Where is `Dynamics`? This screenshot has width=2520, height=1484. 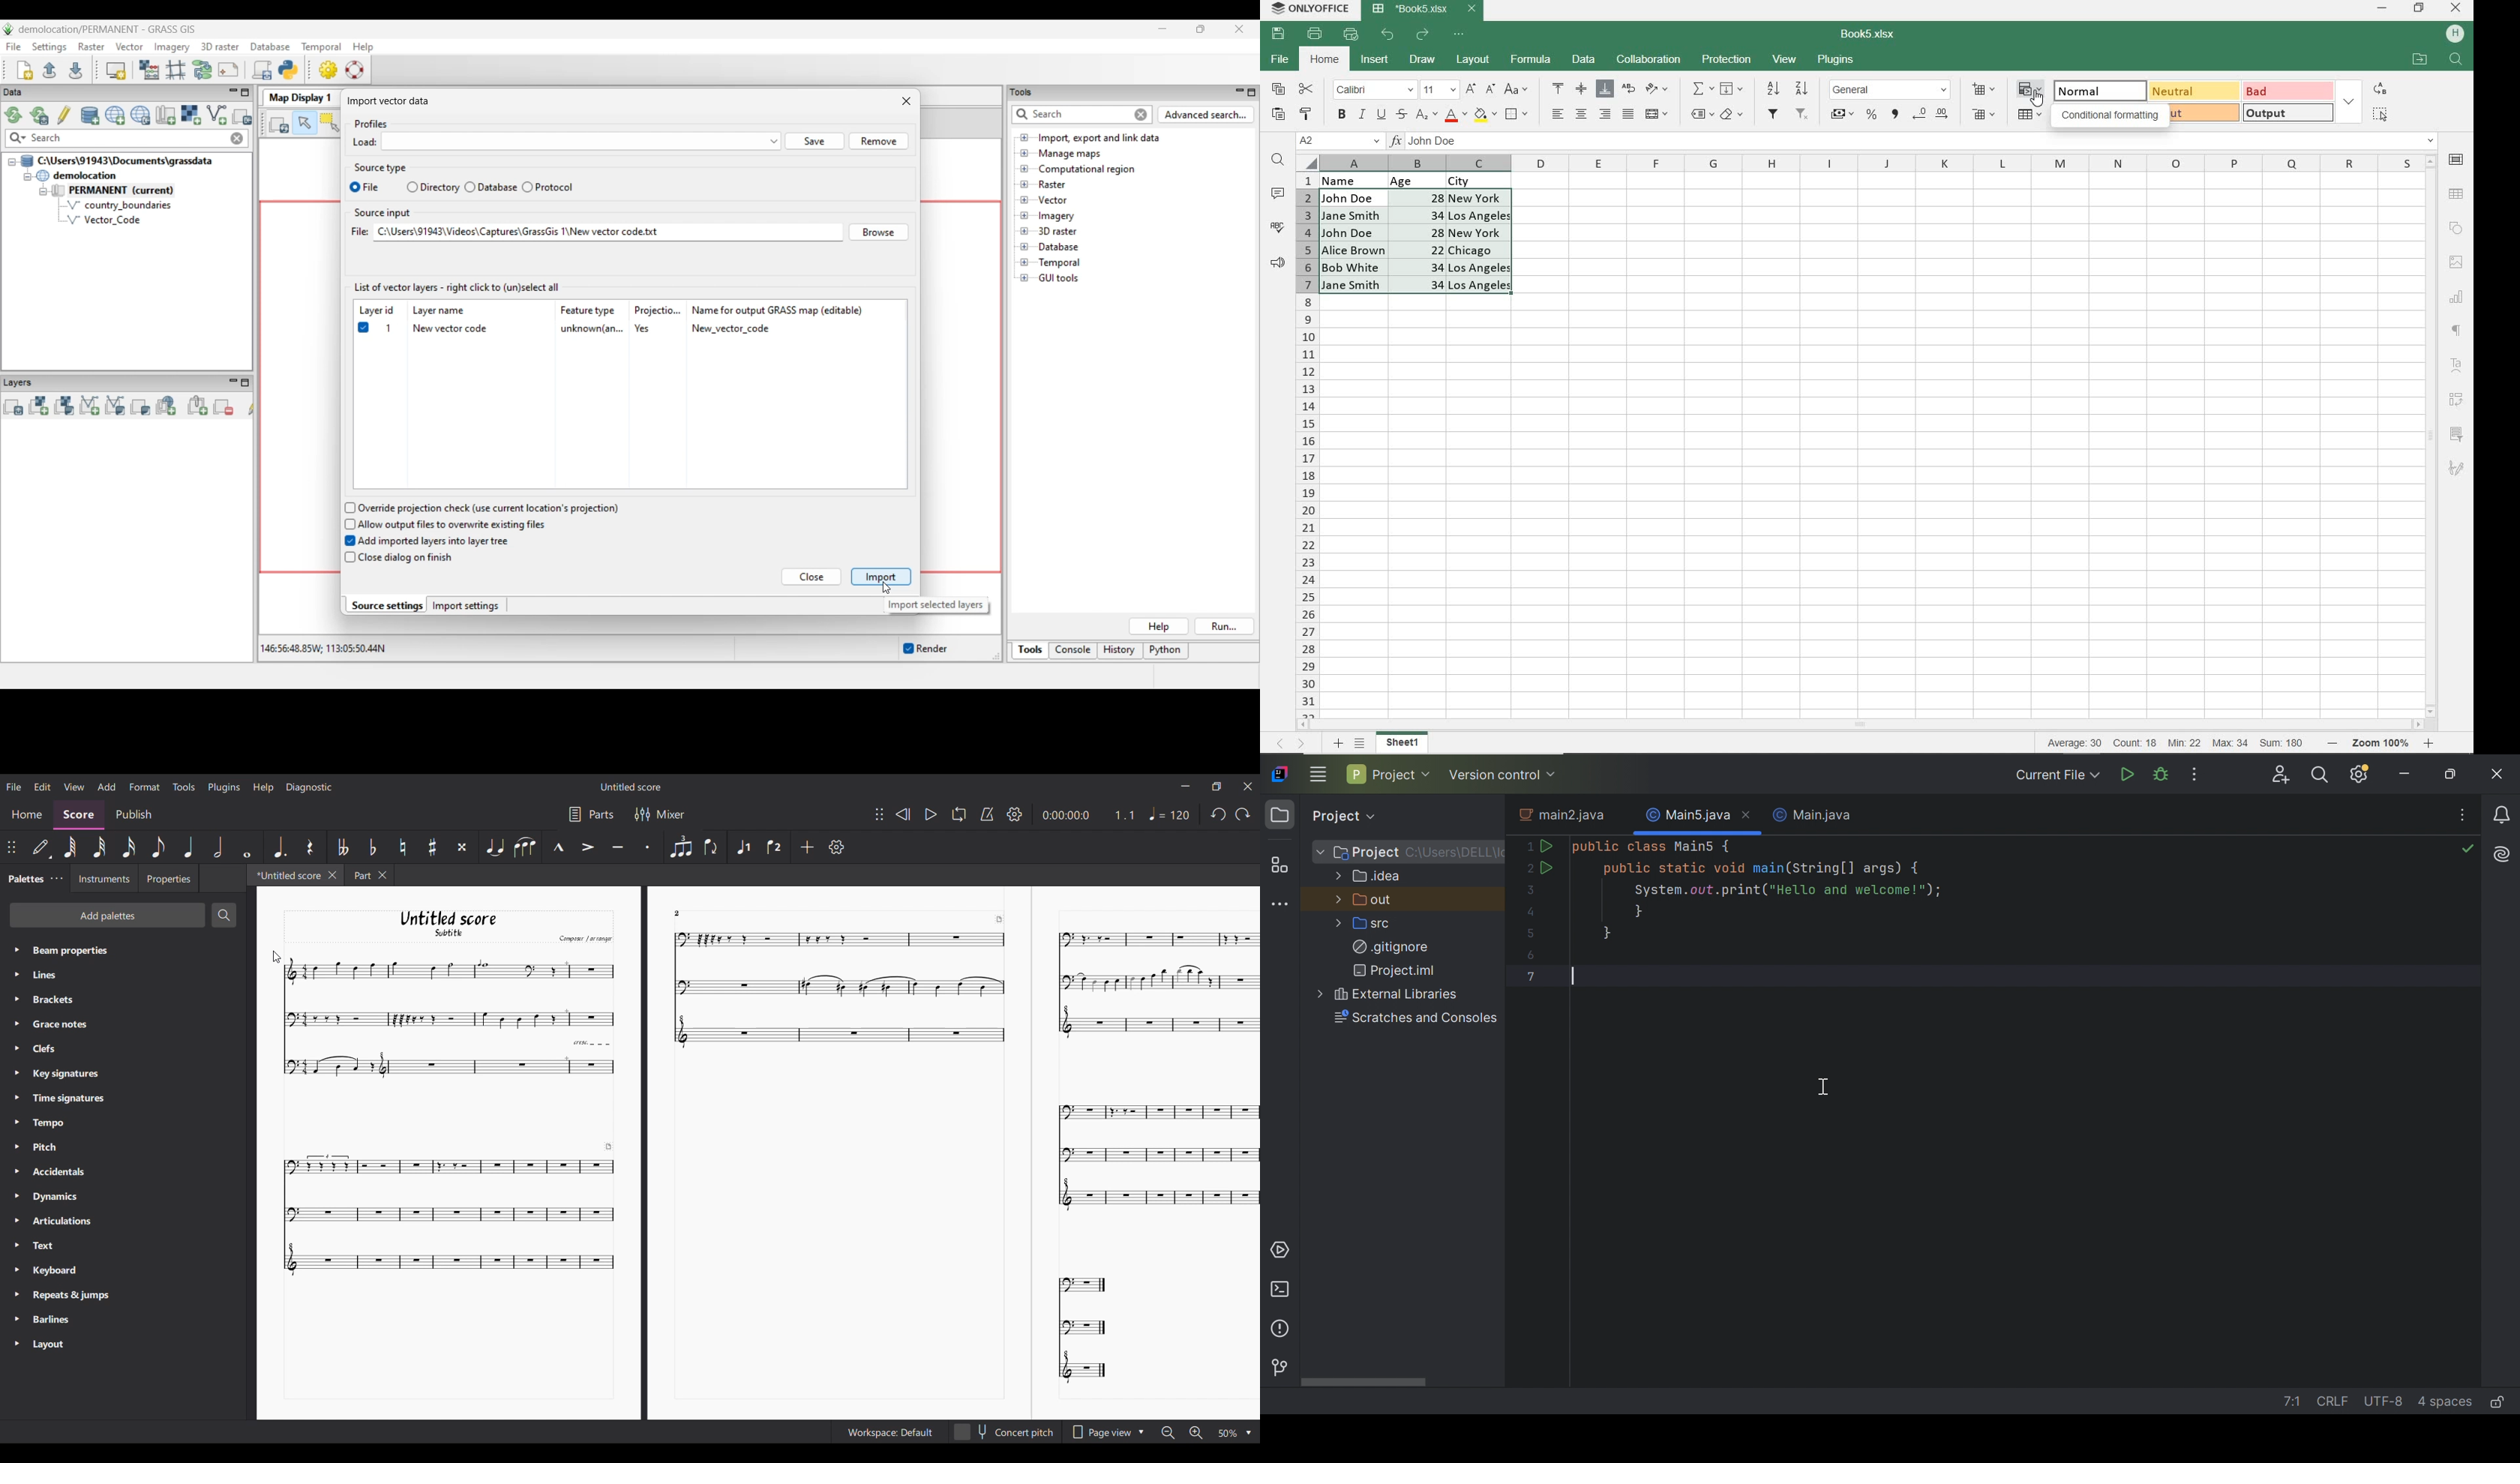
Dynamics is located at coordinates (61, 1196).